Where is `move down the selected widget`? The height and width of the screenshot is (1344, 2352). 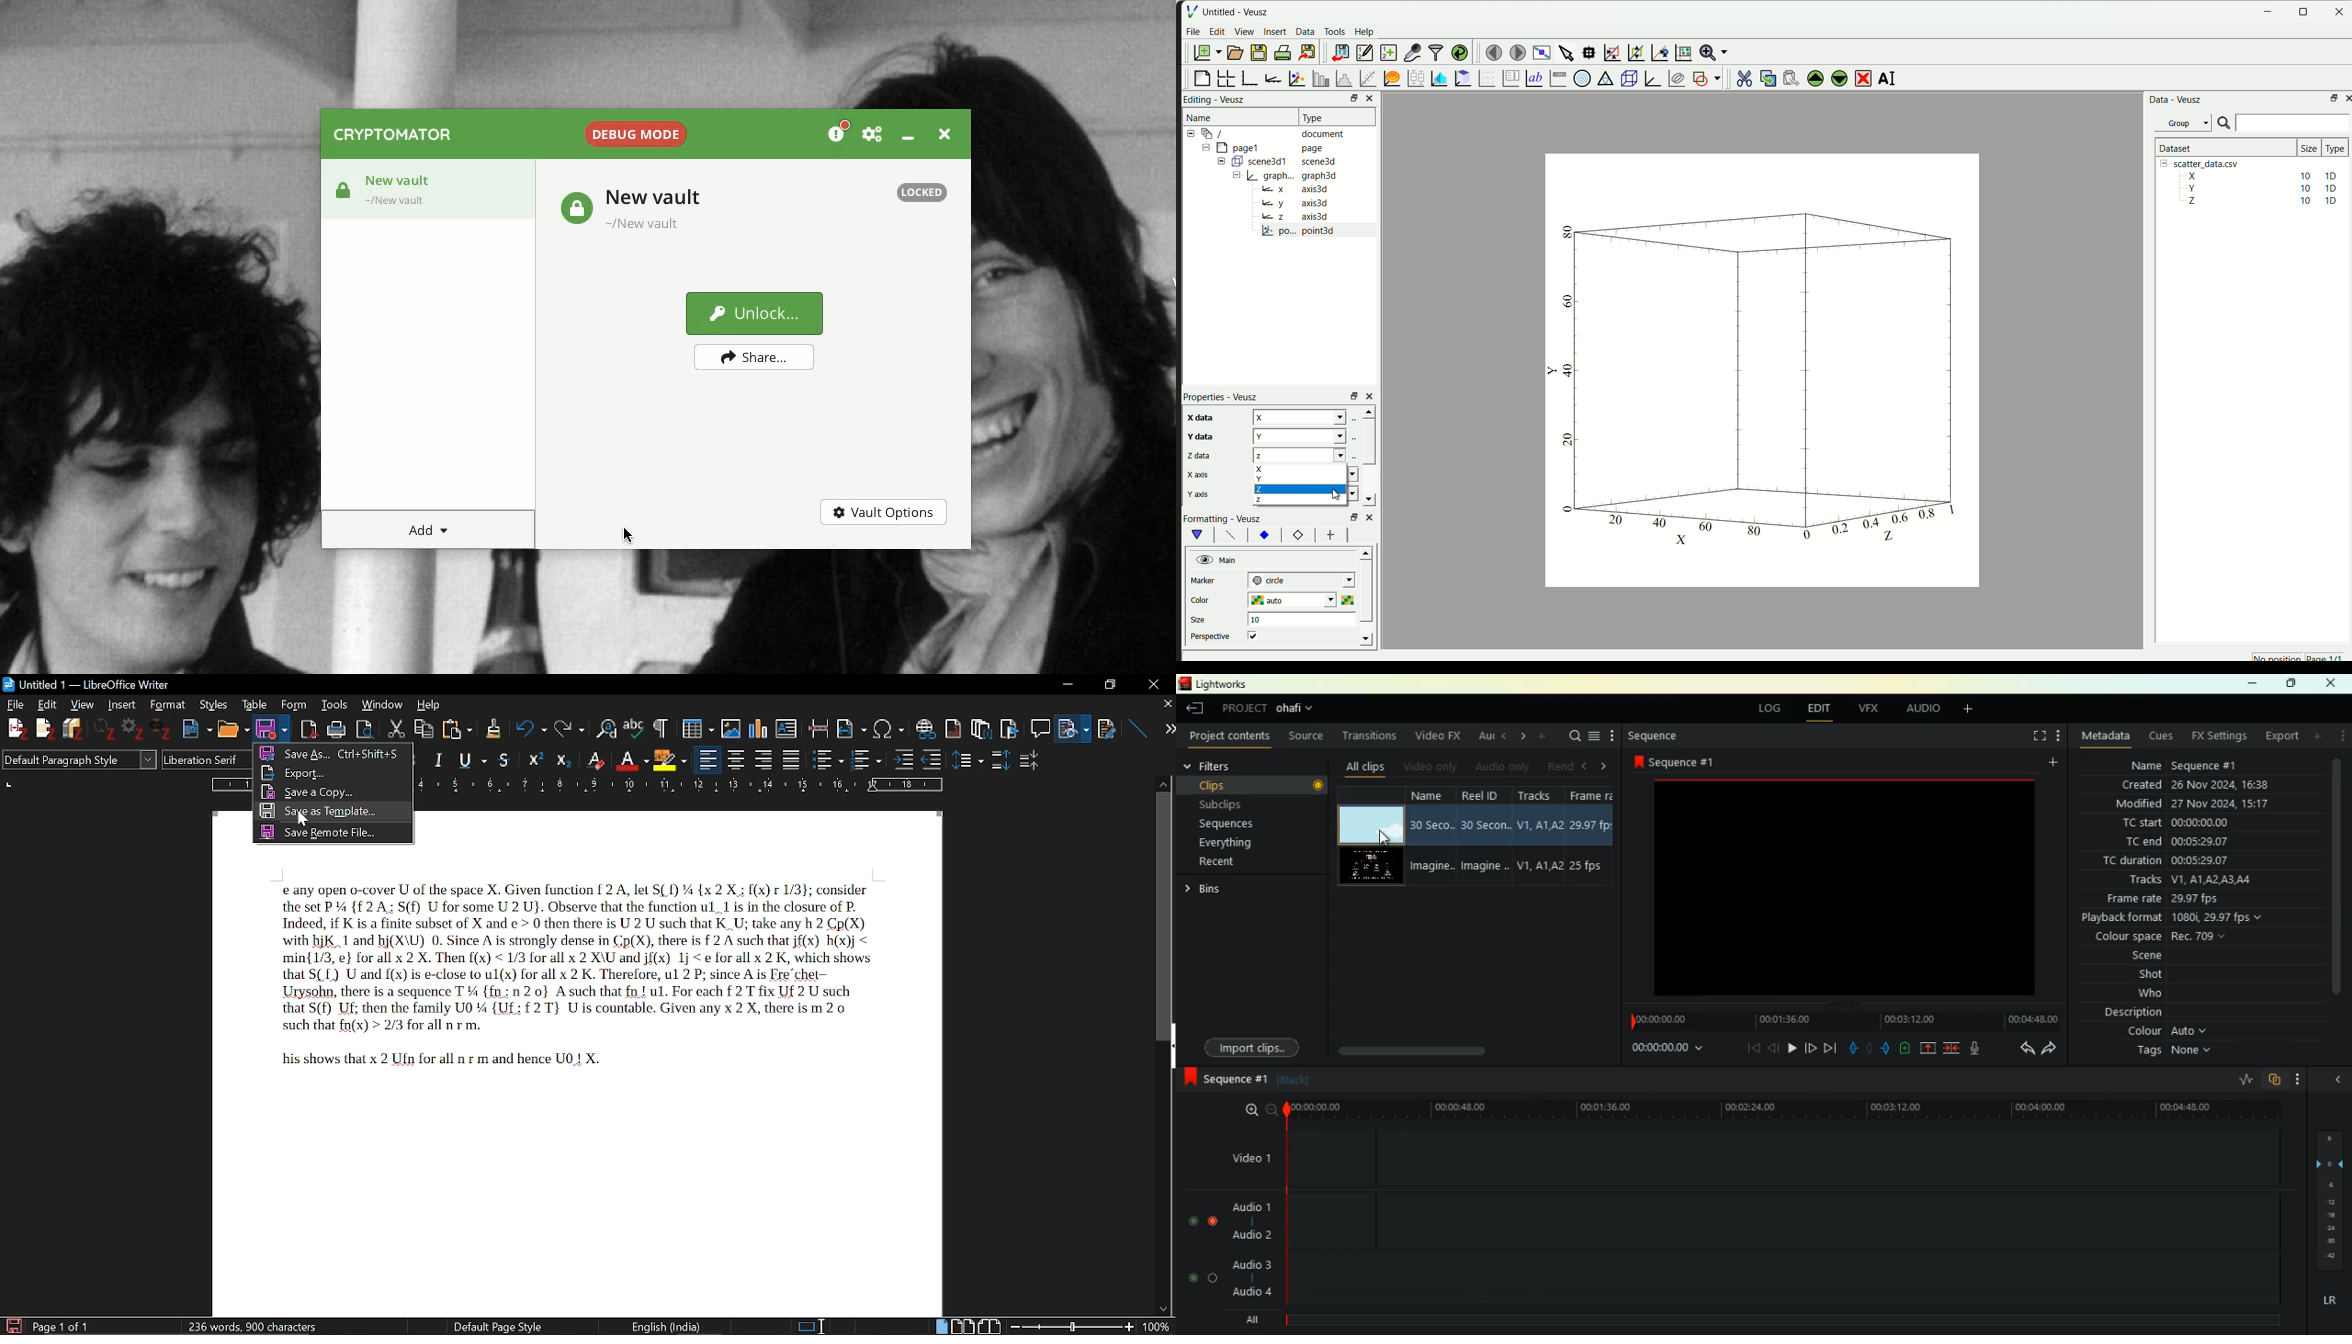 move down the selected widget is located at coordinates (1838, 80).